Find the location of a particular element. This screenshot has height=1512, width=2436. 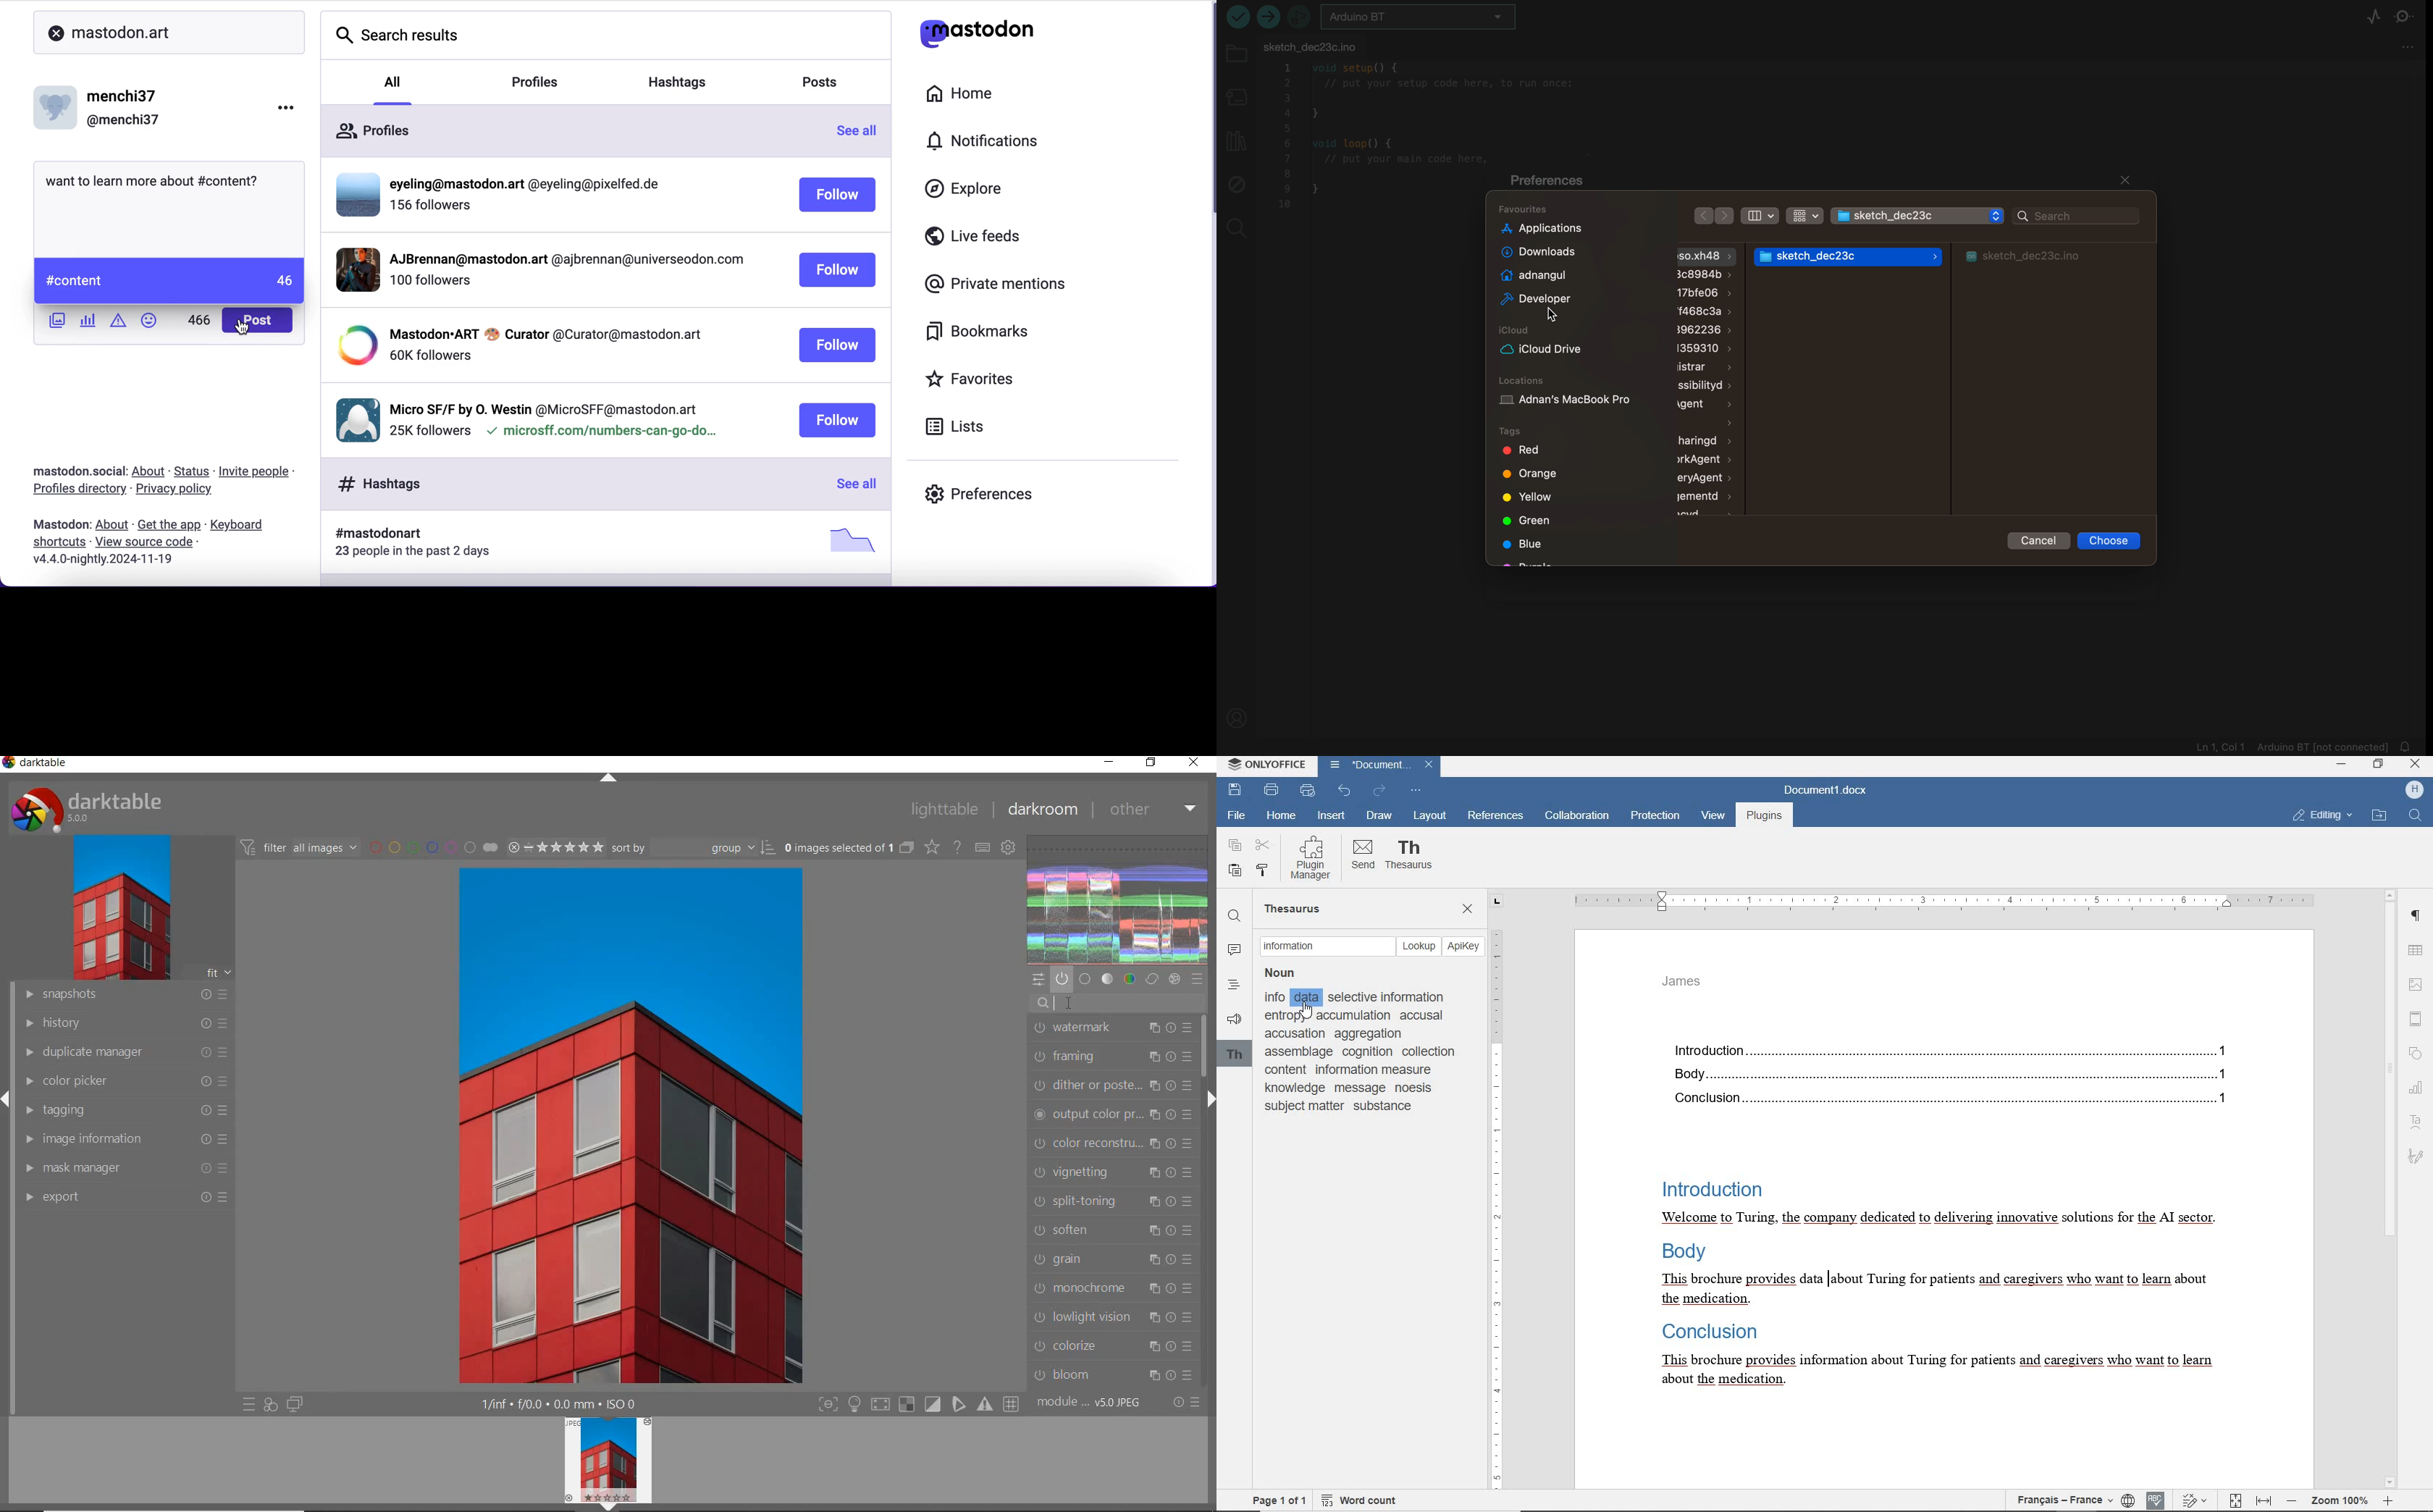

lists is located at coordinates (963, 430).